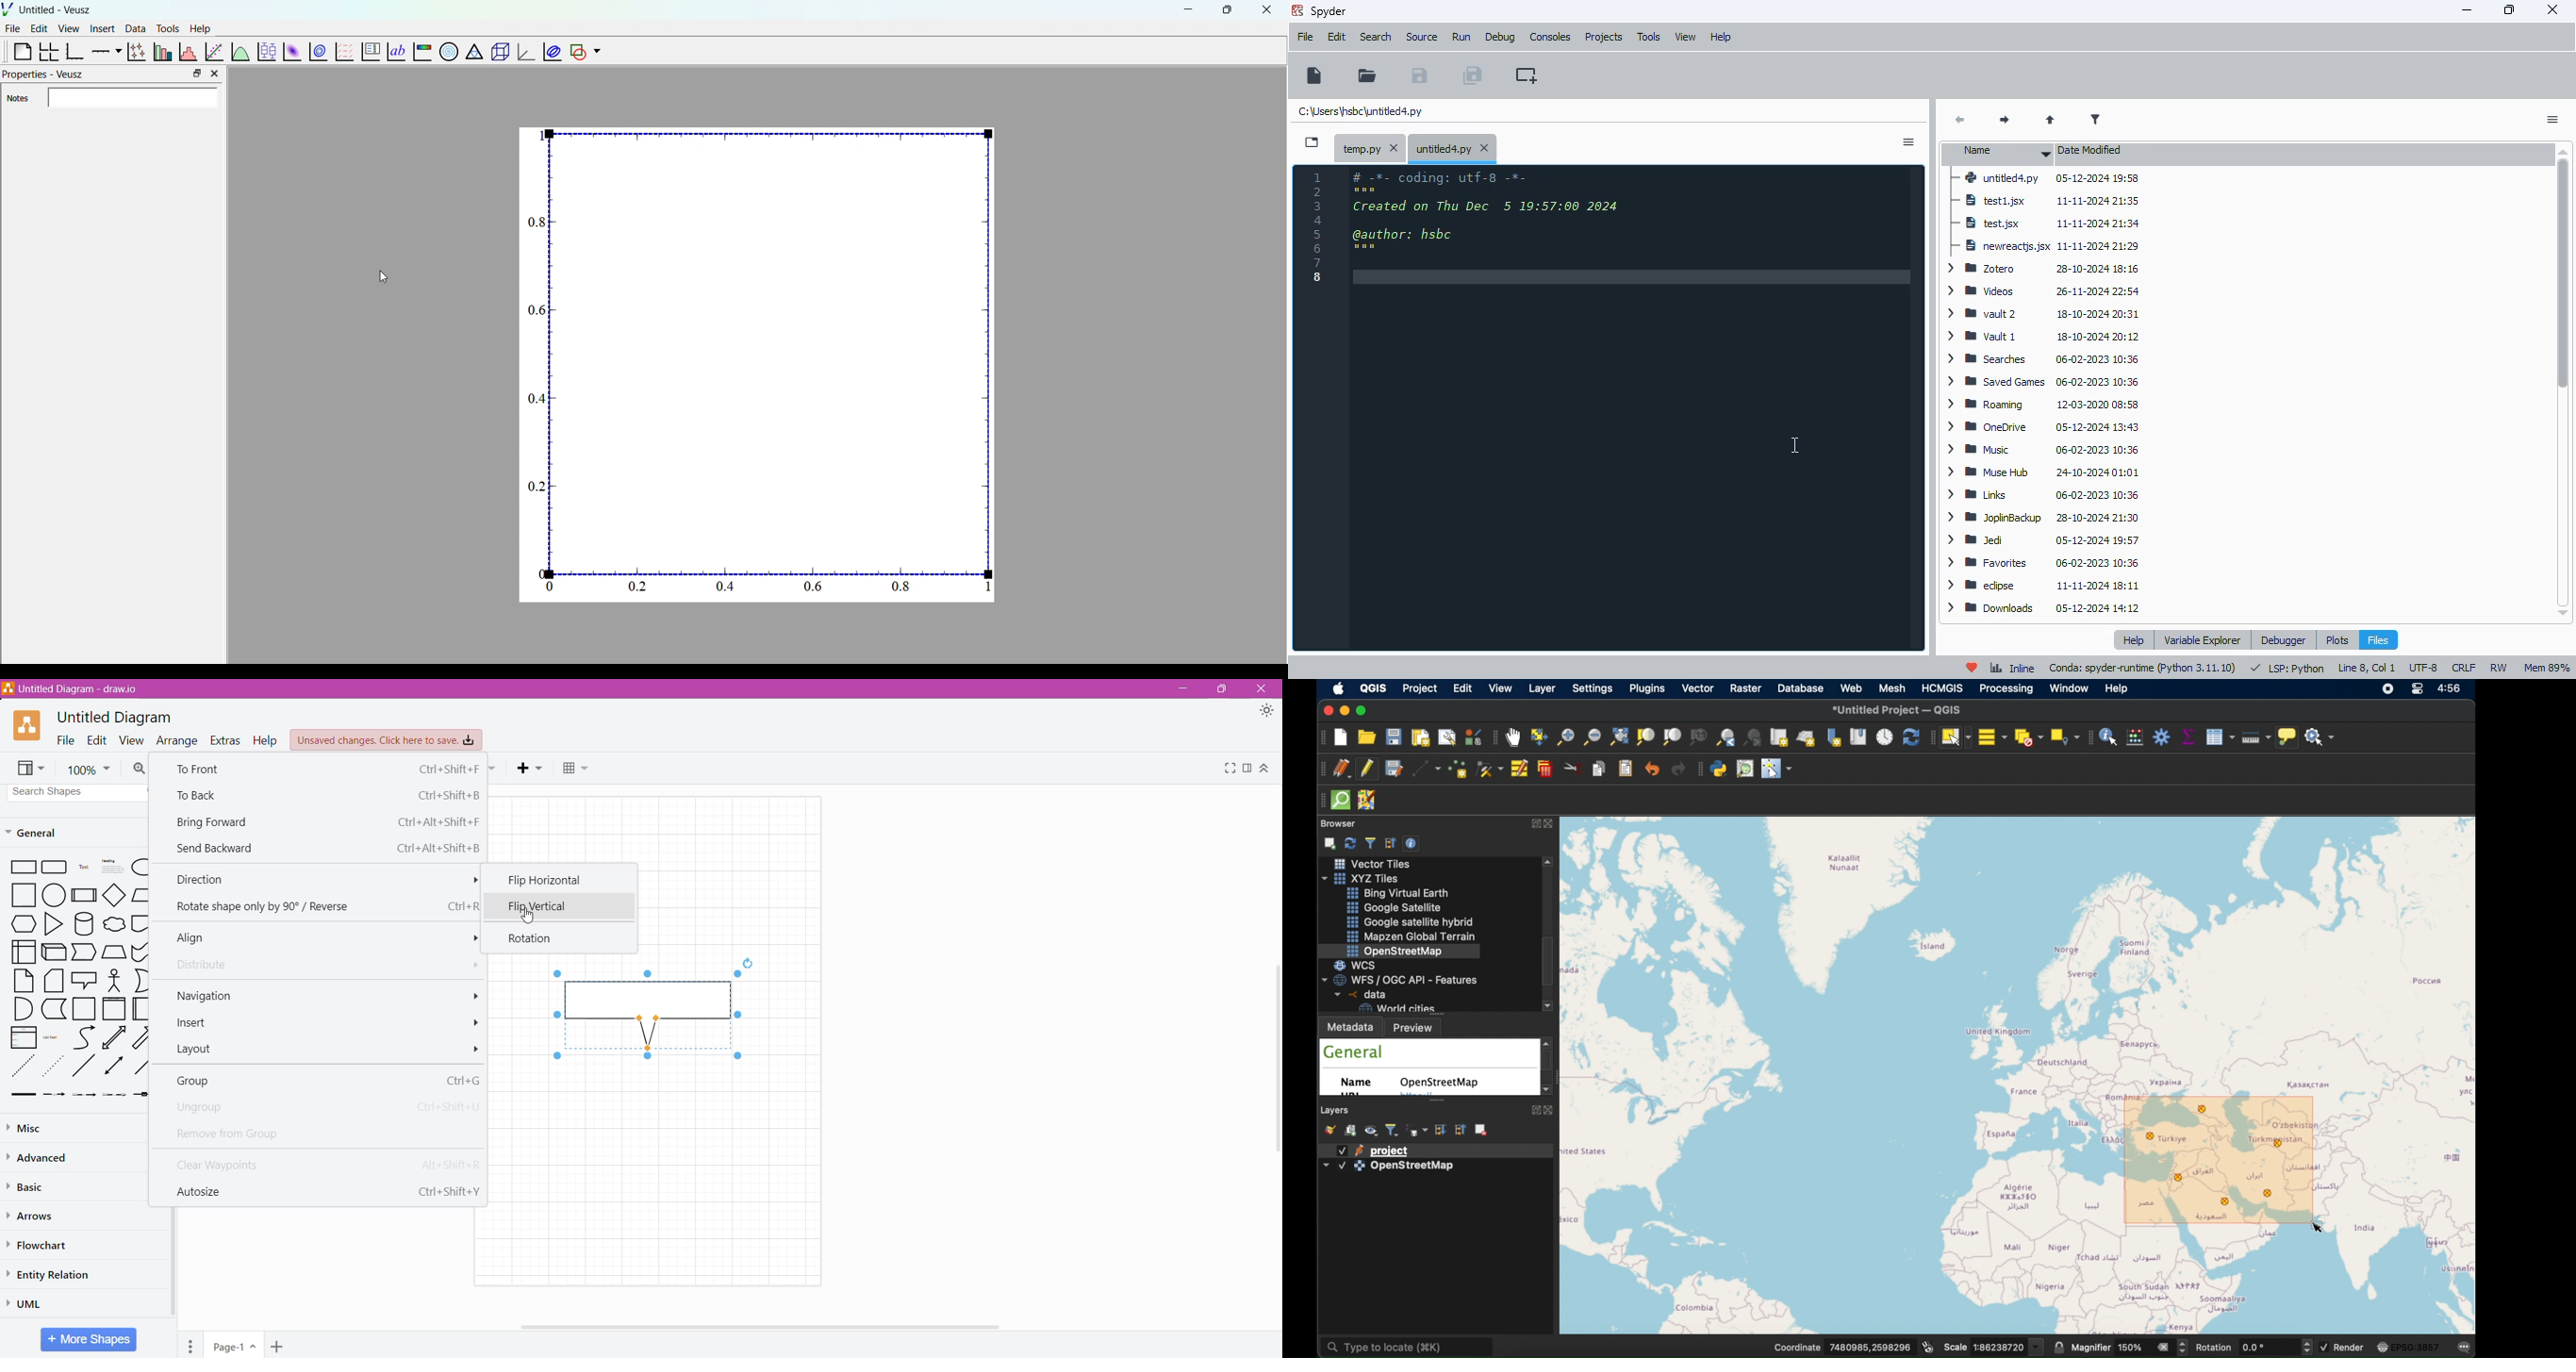 The height and width of the screenshot is (1372, 2576). I want to click on test1.jsx, so click(1998, 202).